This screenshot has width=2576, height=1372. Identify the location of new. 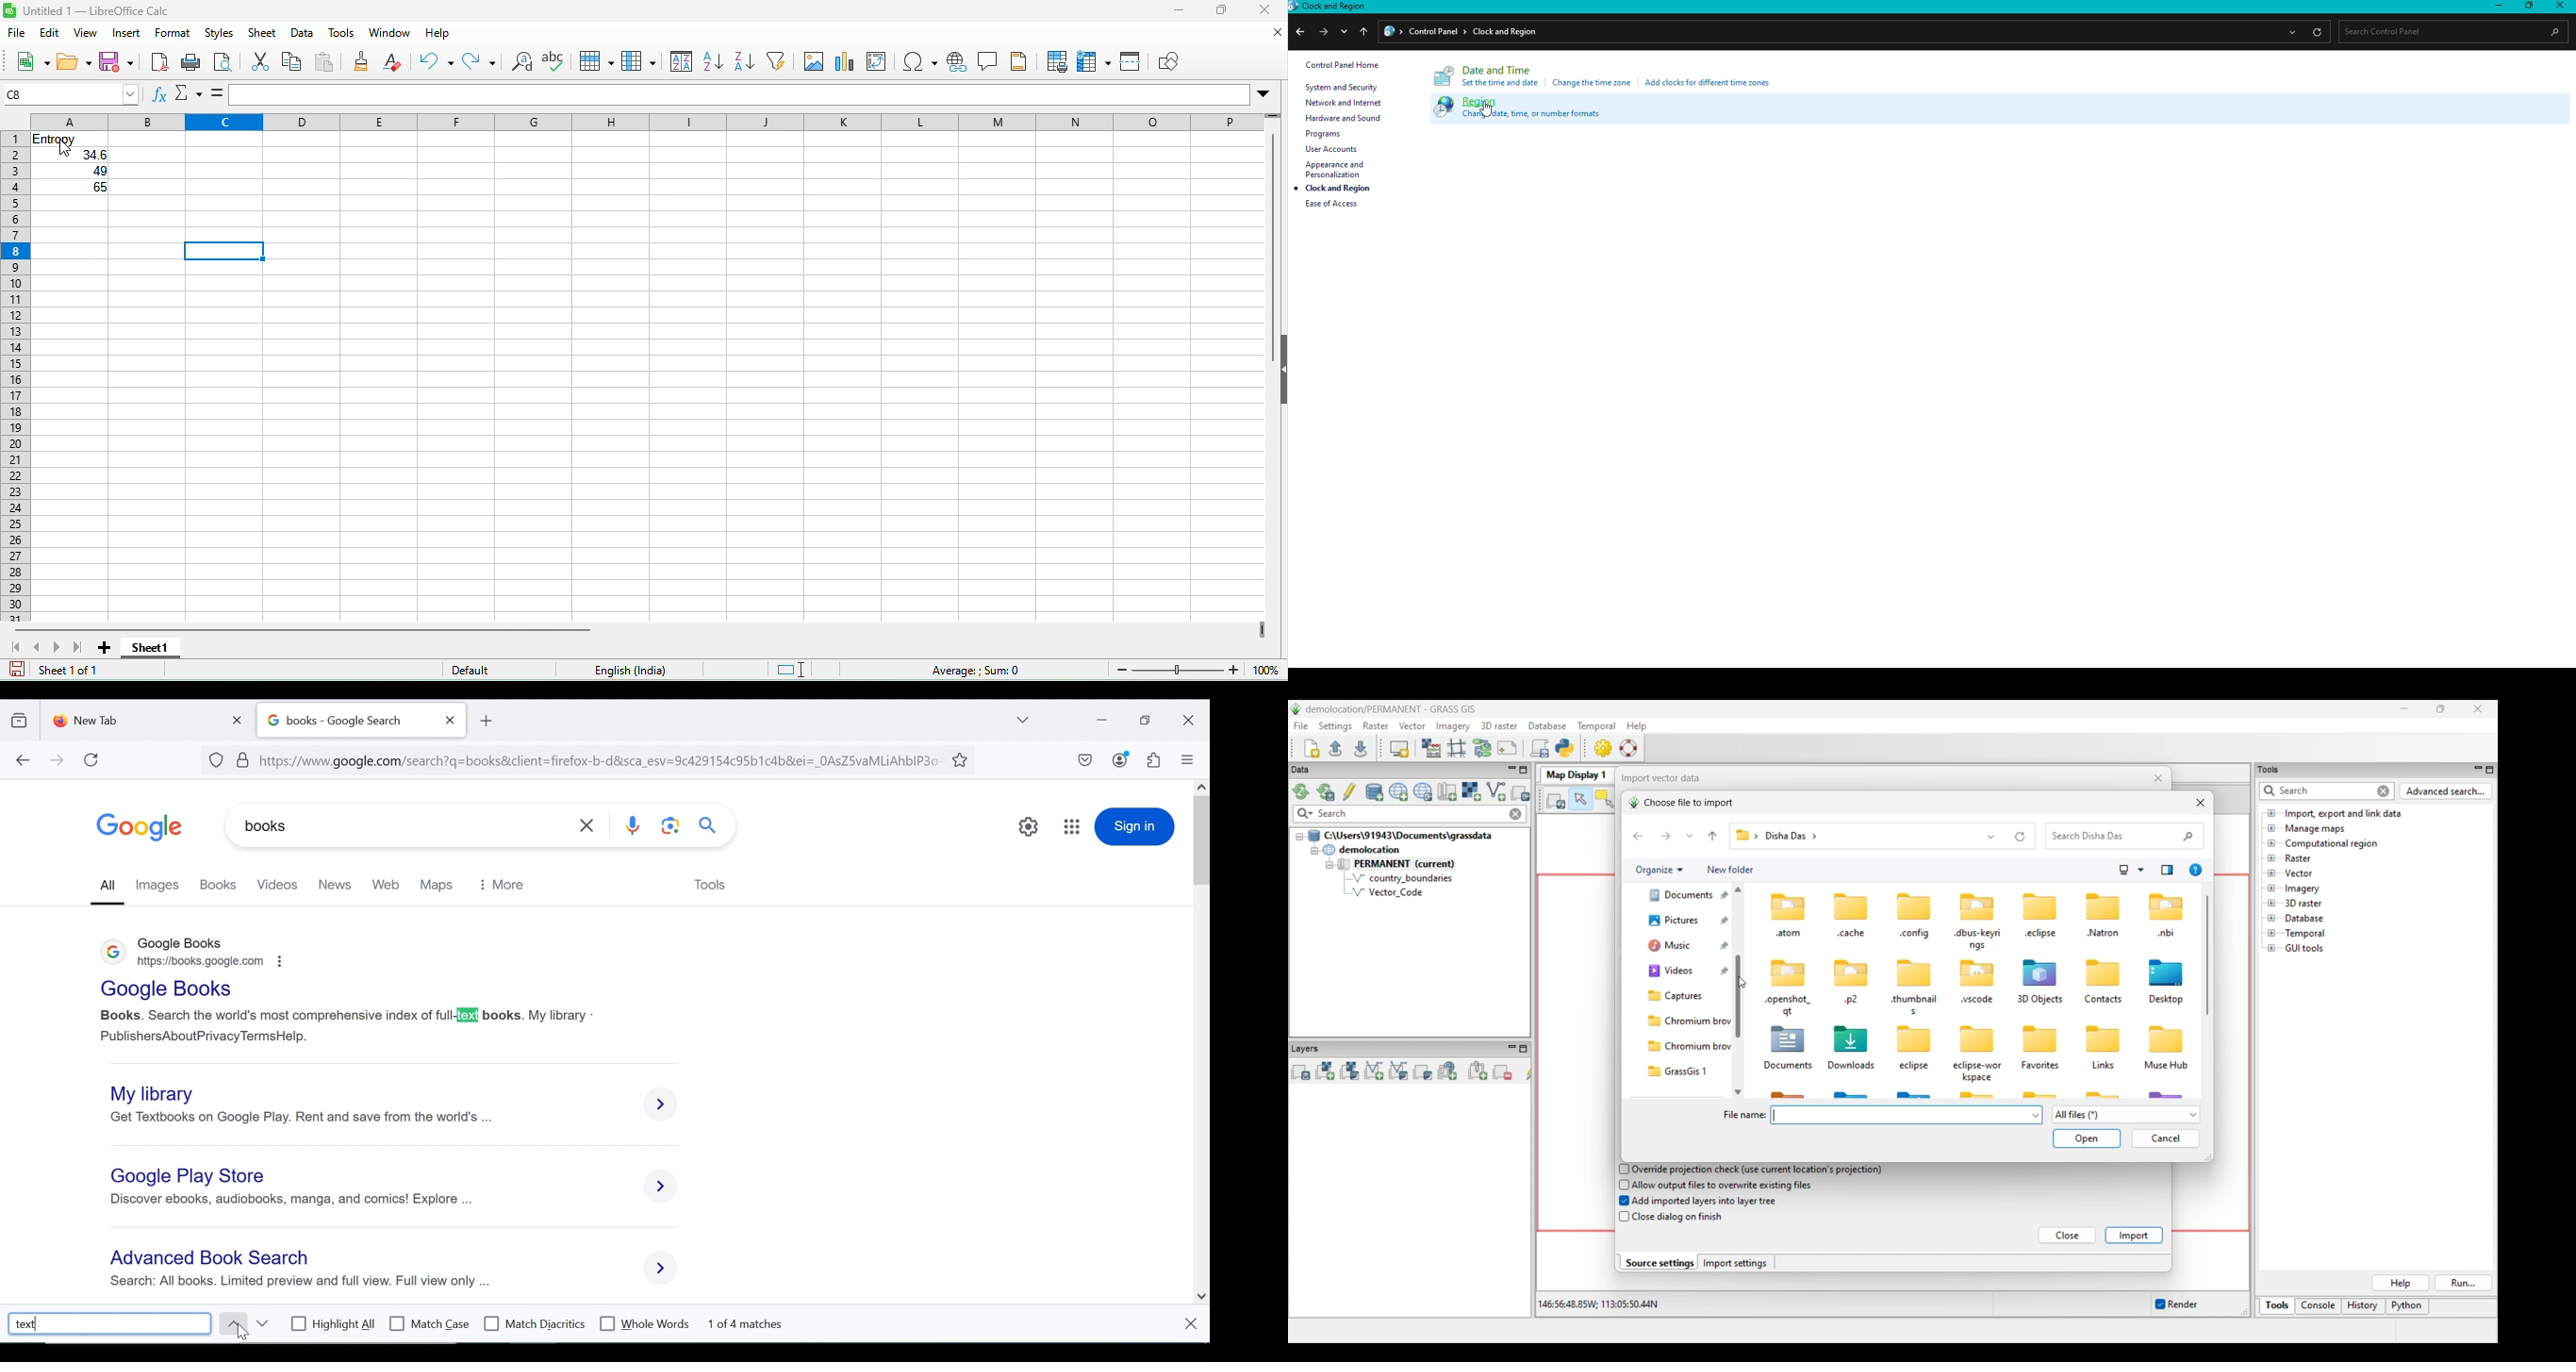
(26, 61).